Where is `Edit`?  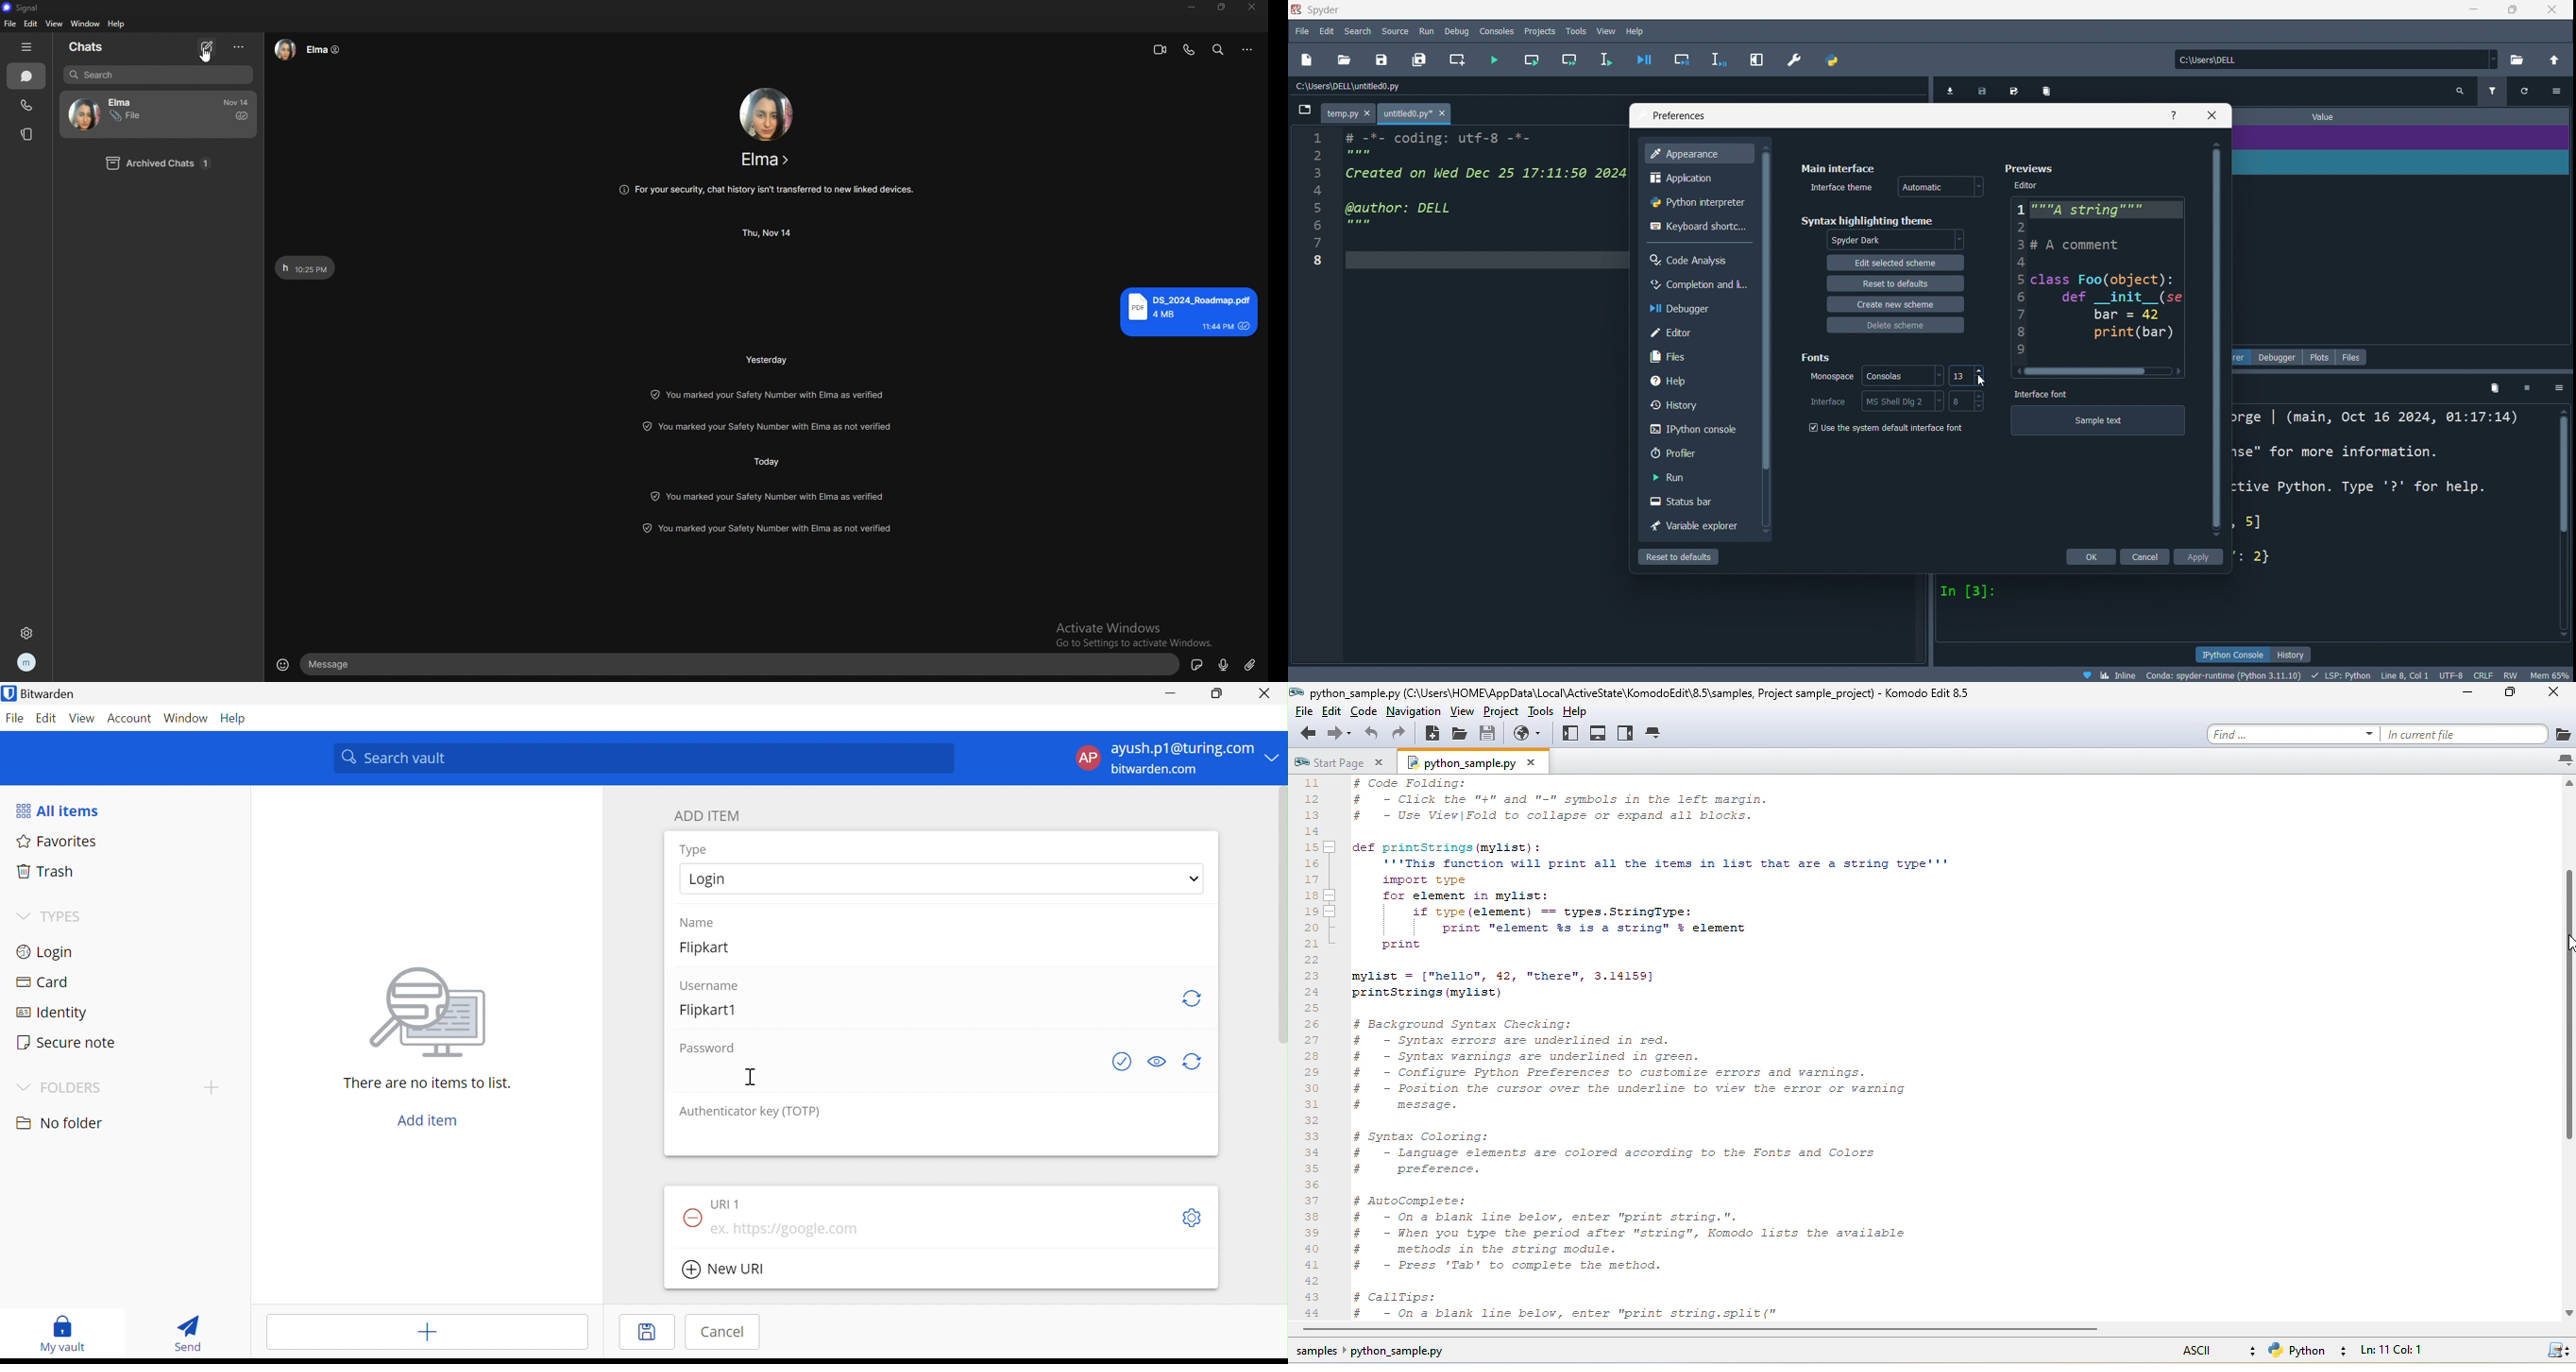 Edit is located at coordinates (44, 718).